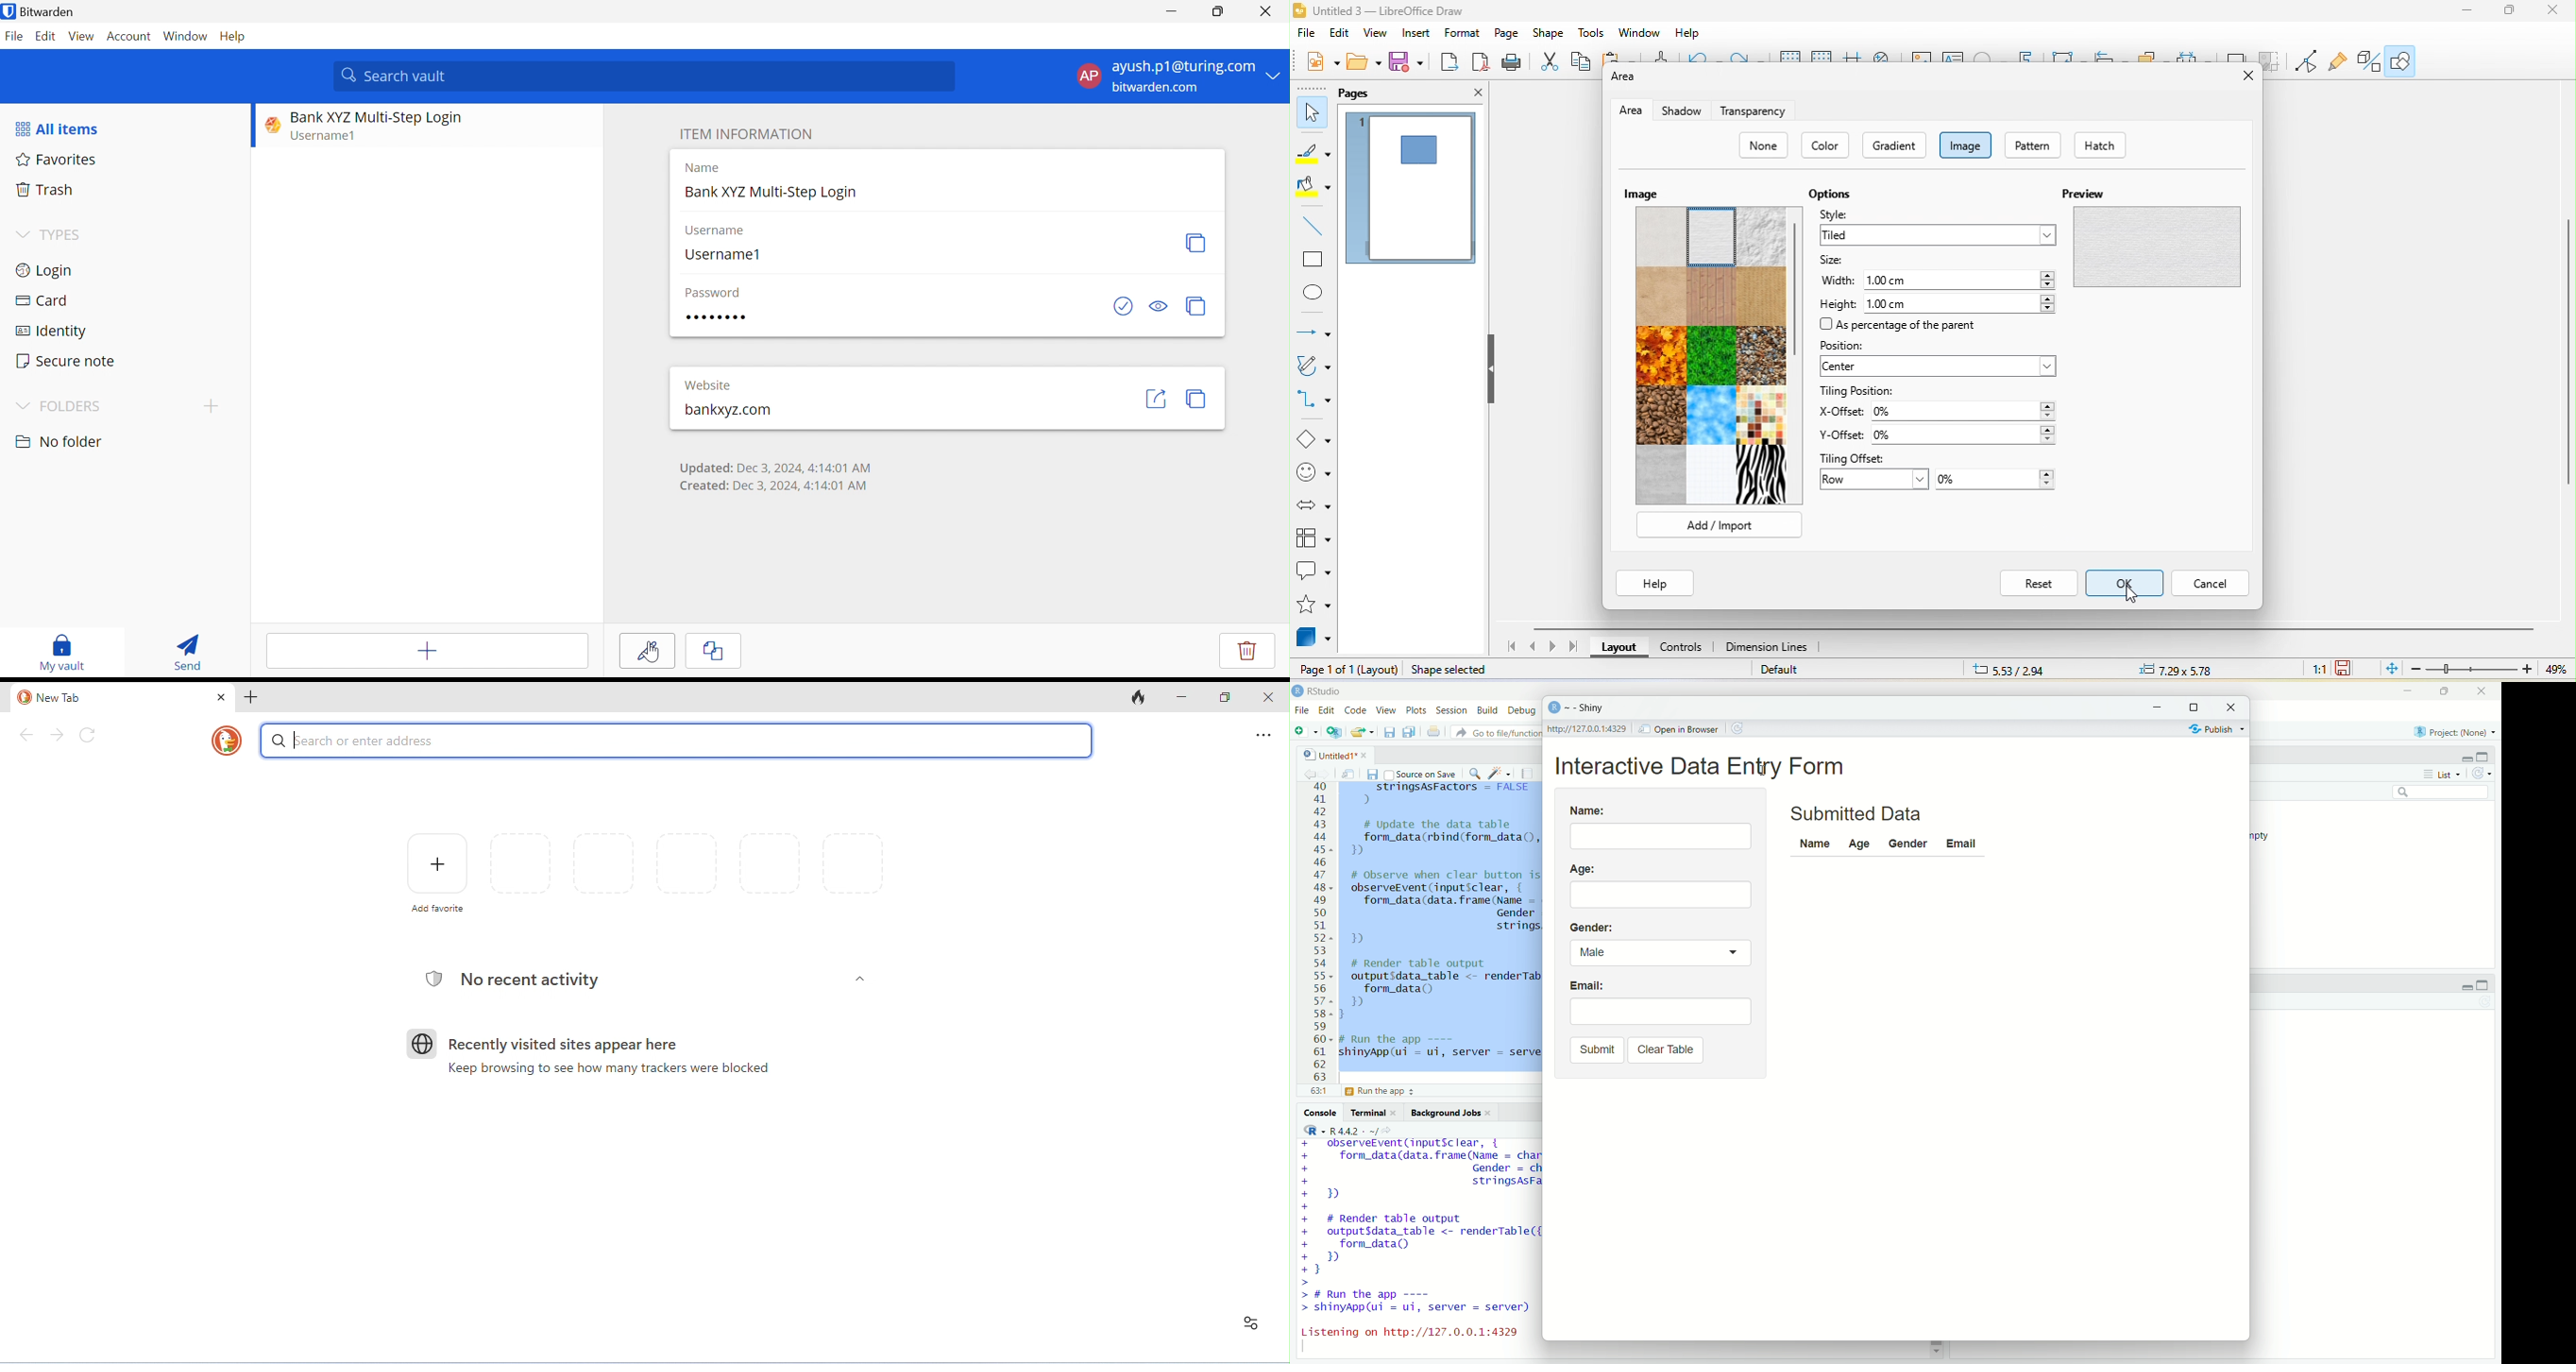 The height and width of the screenshot is (1372, 2576). What do you see at coordinates (2312, 668) in the screenshot?
I see `1:1` at bounding box center [2312, 668].